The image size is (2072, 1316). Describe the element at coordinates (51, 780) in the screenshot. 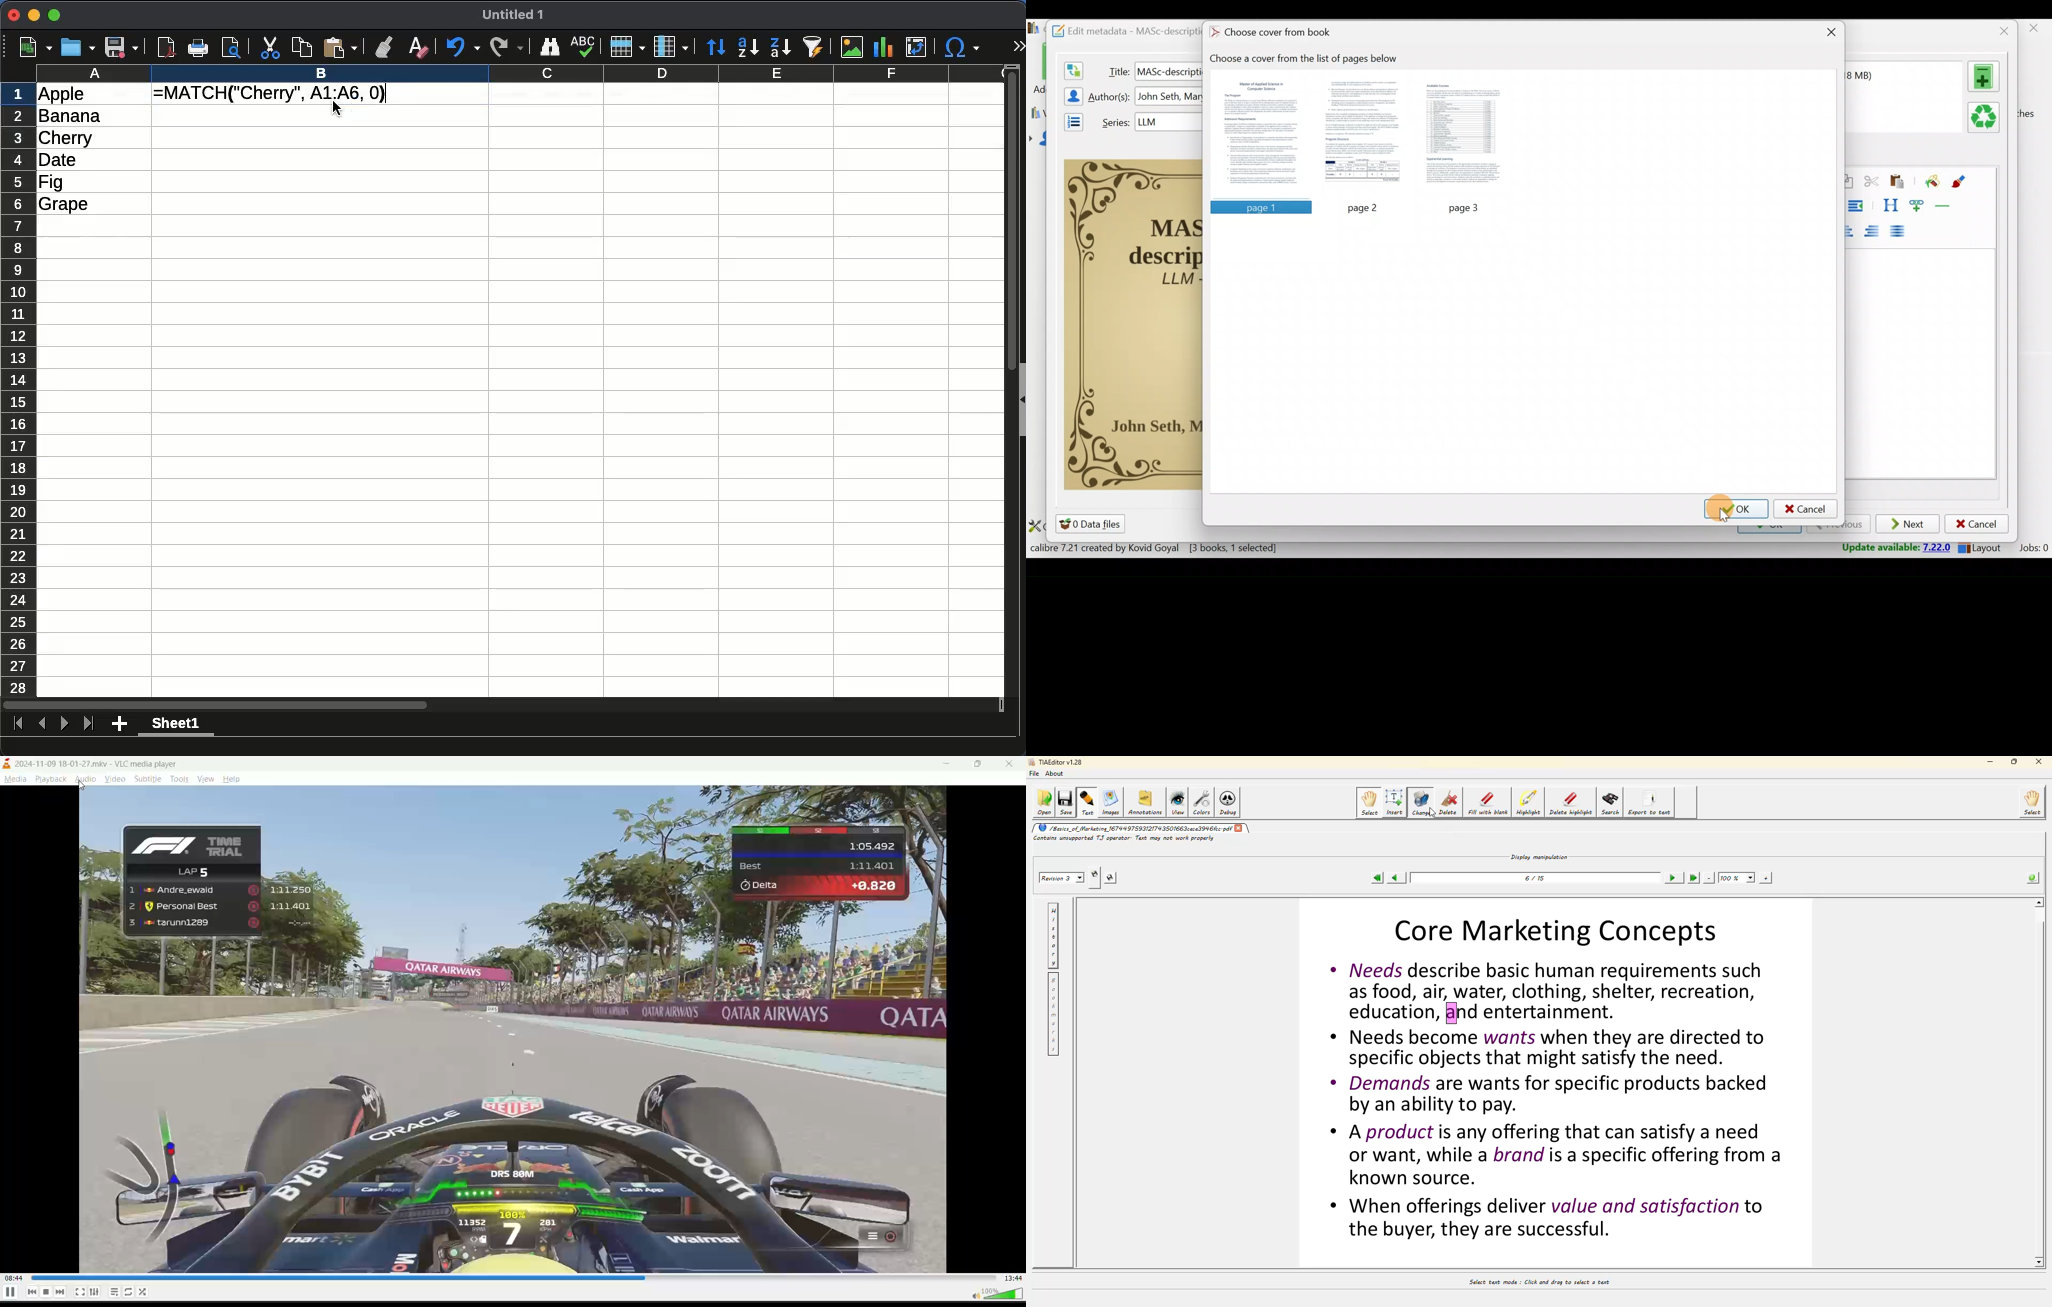

I see `playback` at that location.